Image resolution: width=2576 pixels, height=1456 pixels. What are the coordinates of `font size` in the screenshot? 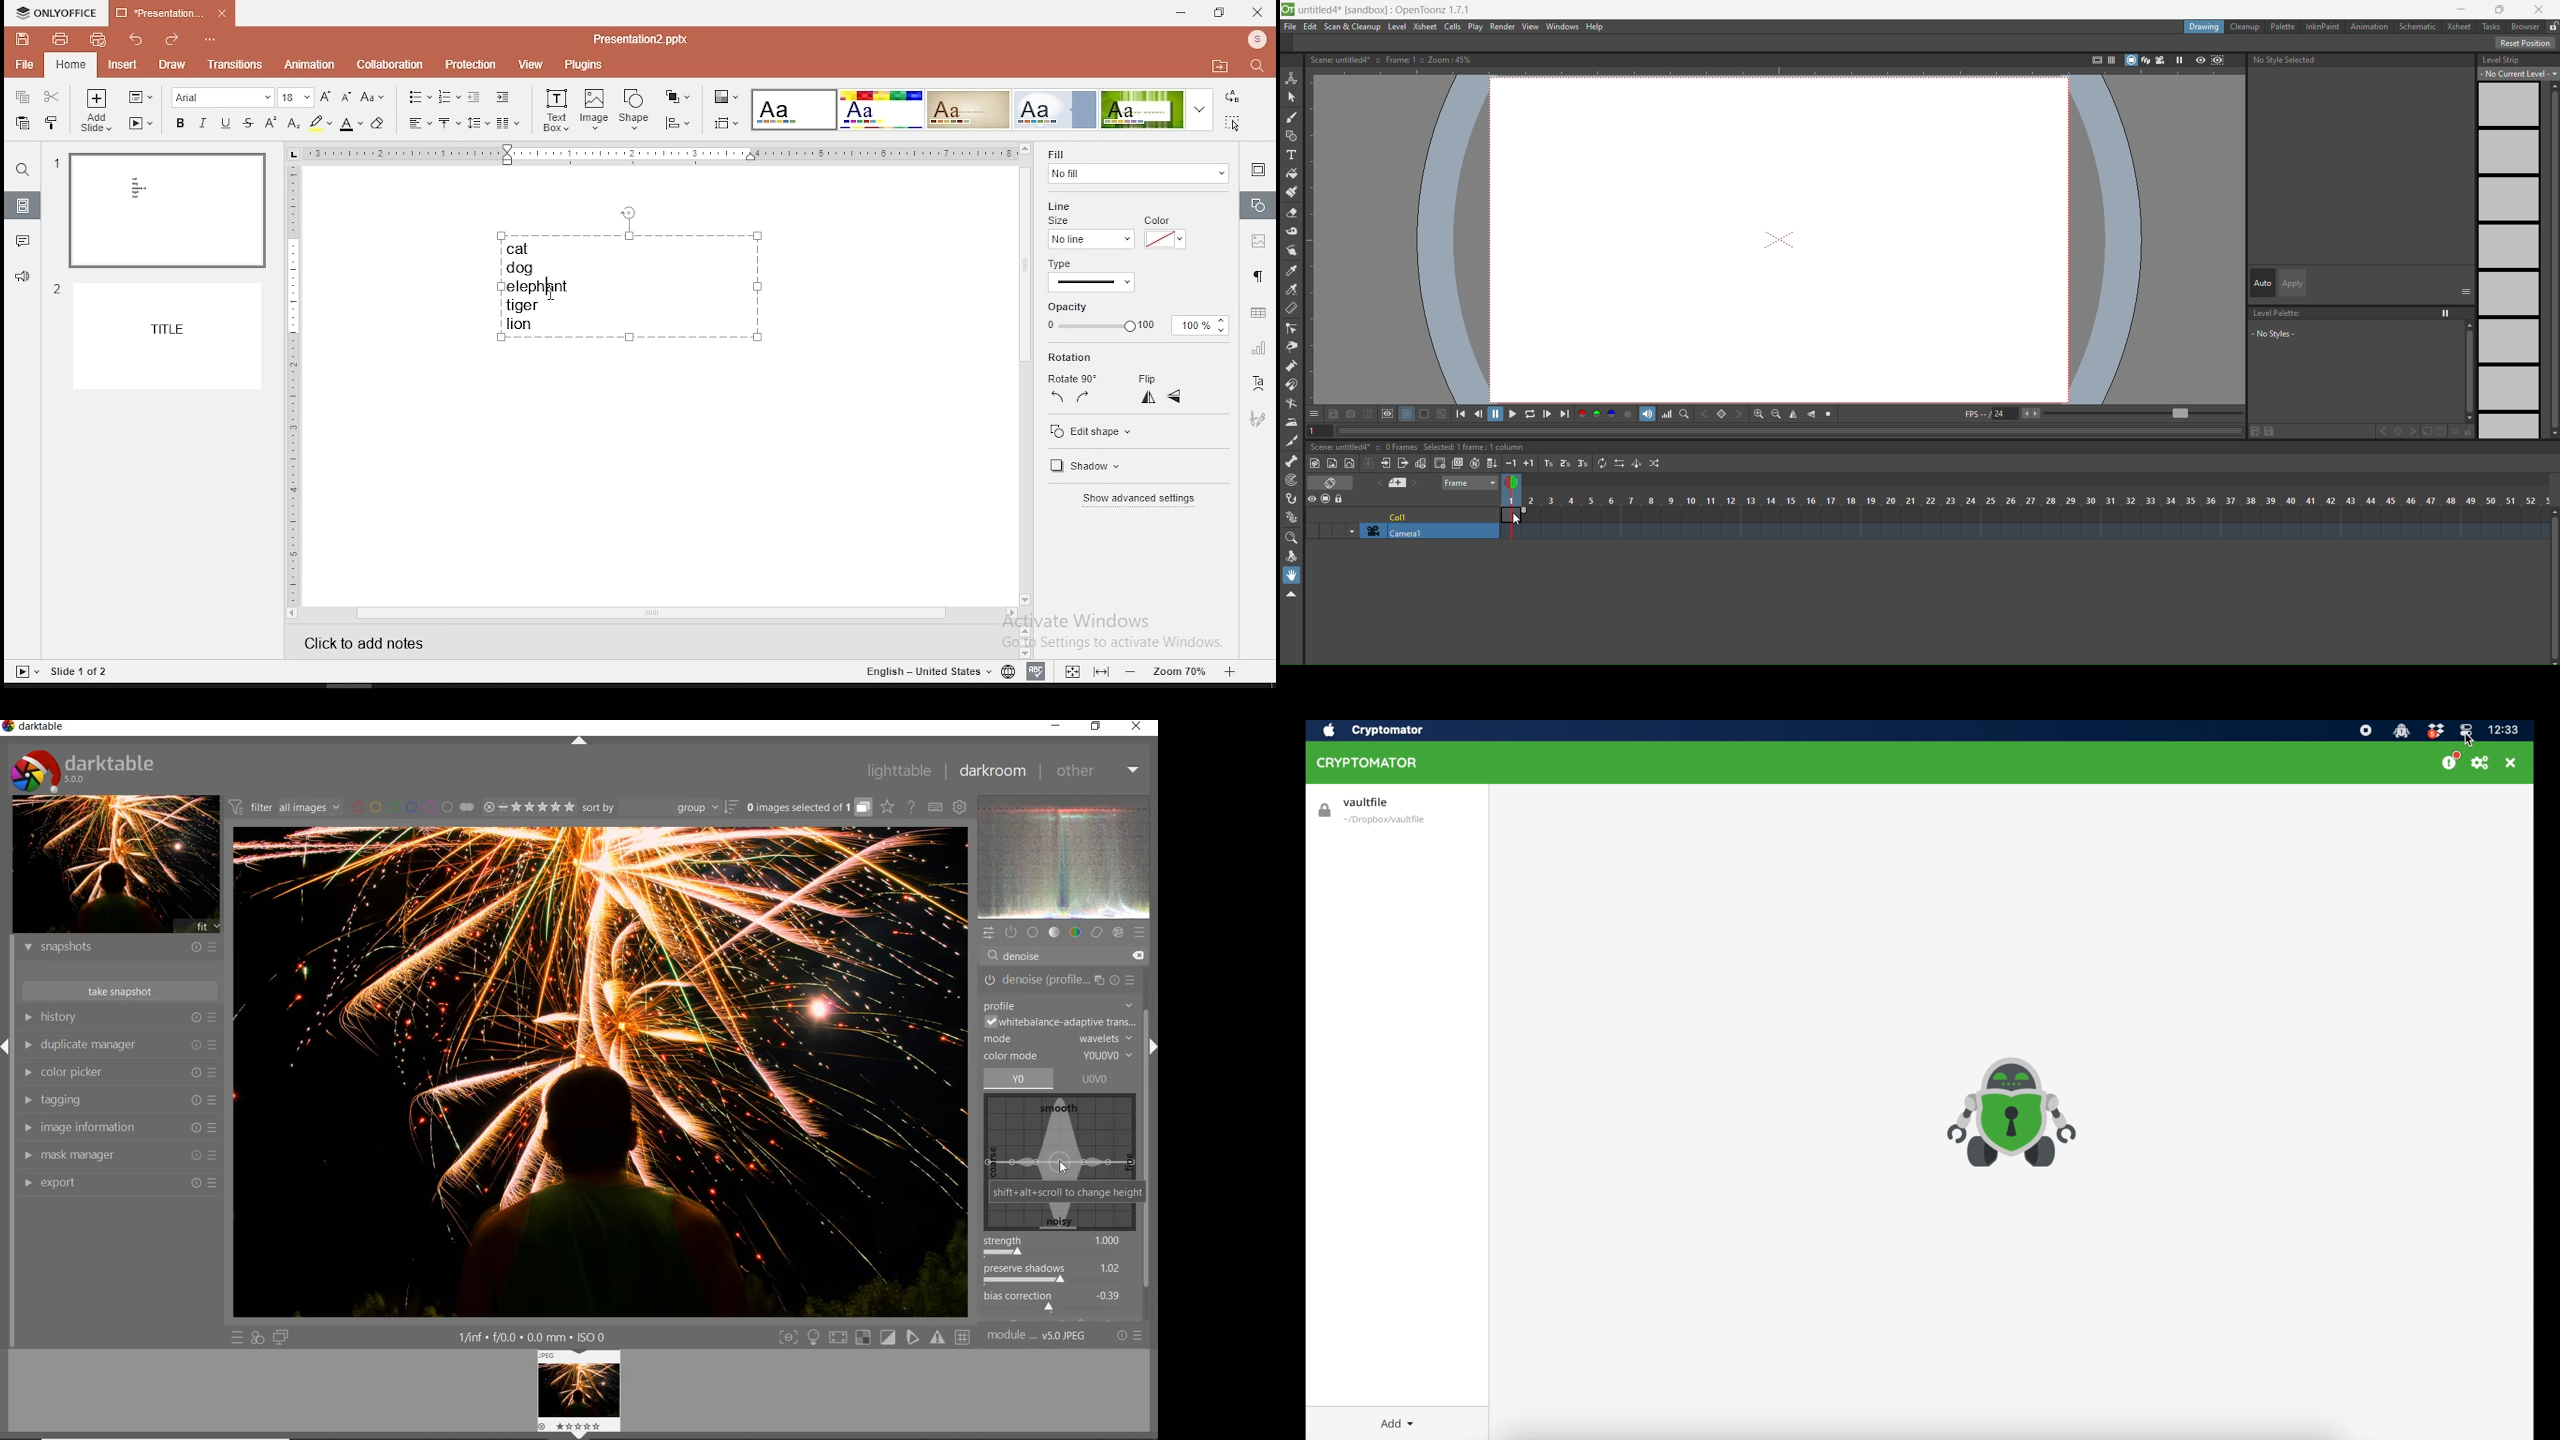 It's located at (297, 97).